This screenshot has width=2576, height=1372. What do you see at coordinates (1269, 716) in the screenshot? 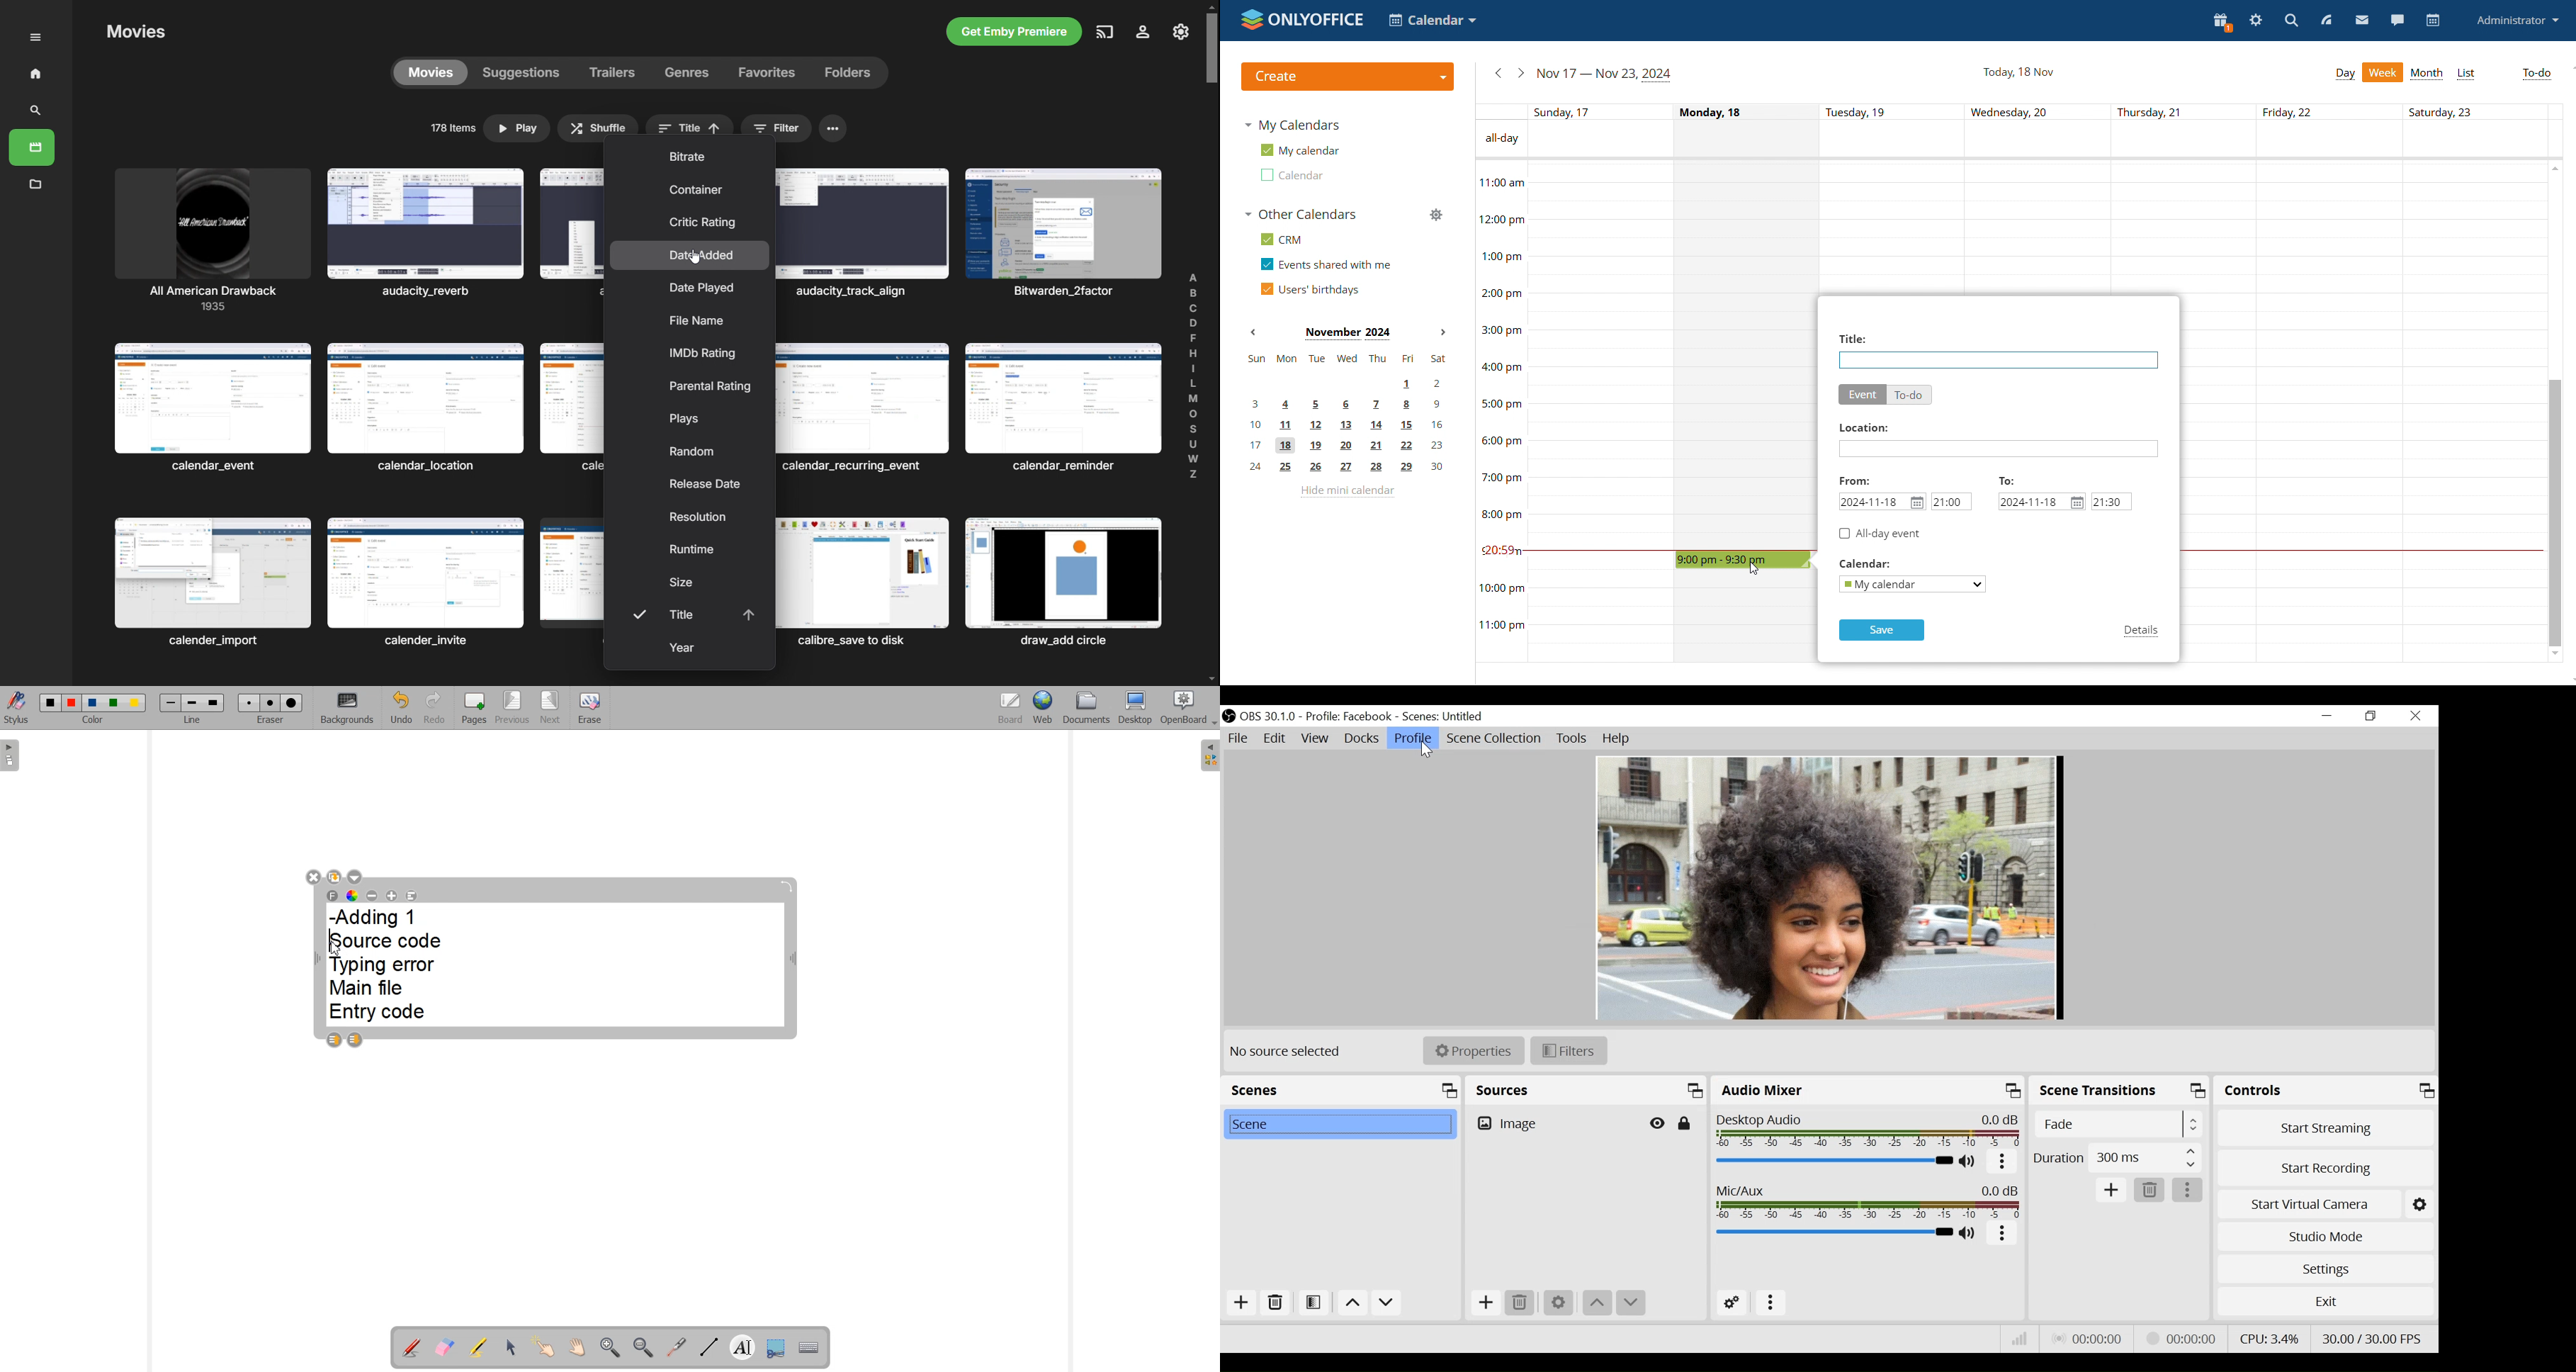
I see `OBS Version` at bounding box center [1269, 716].